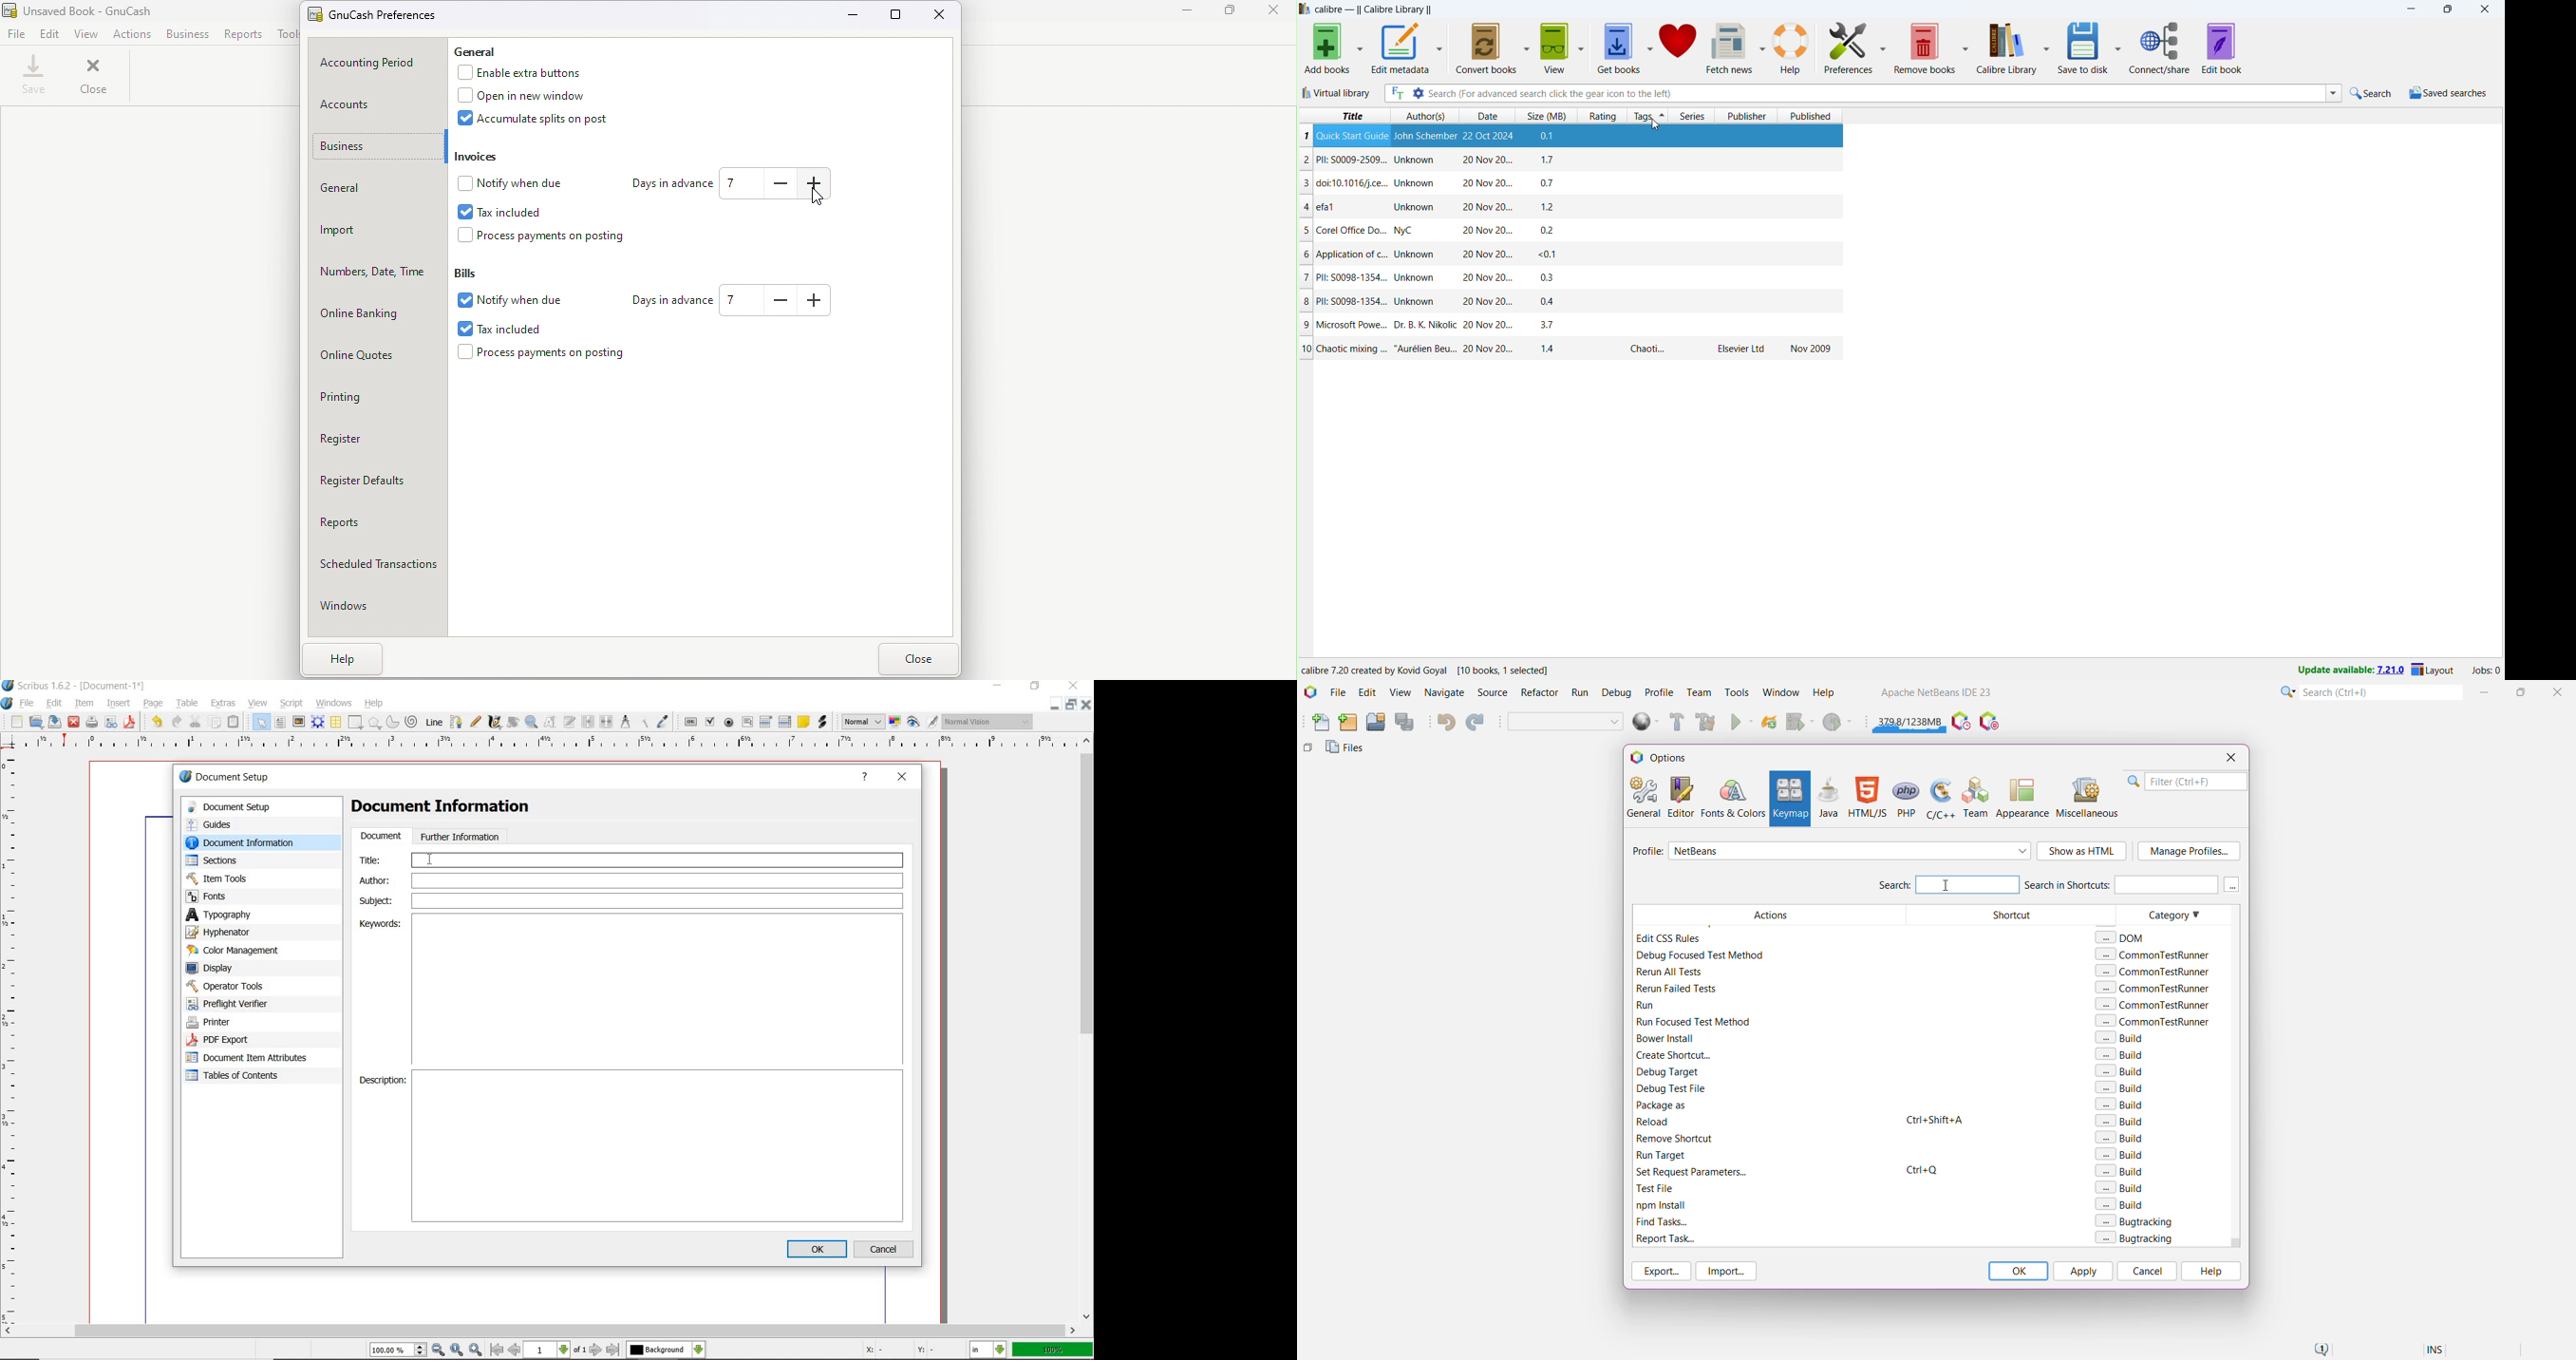  I want to click on Numbers, Date, Time, so click(373, 274).